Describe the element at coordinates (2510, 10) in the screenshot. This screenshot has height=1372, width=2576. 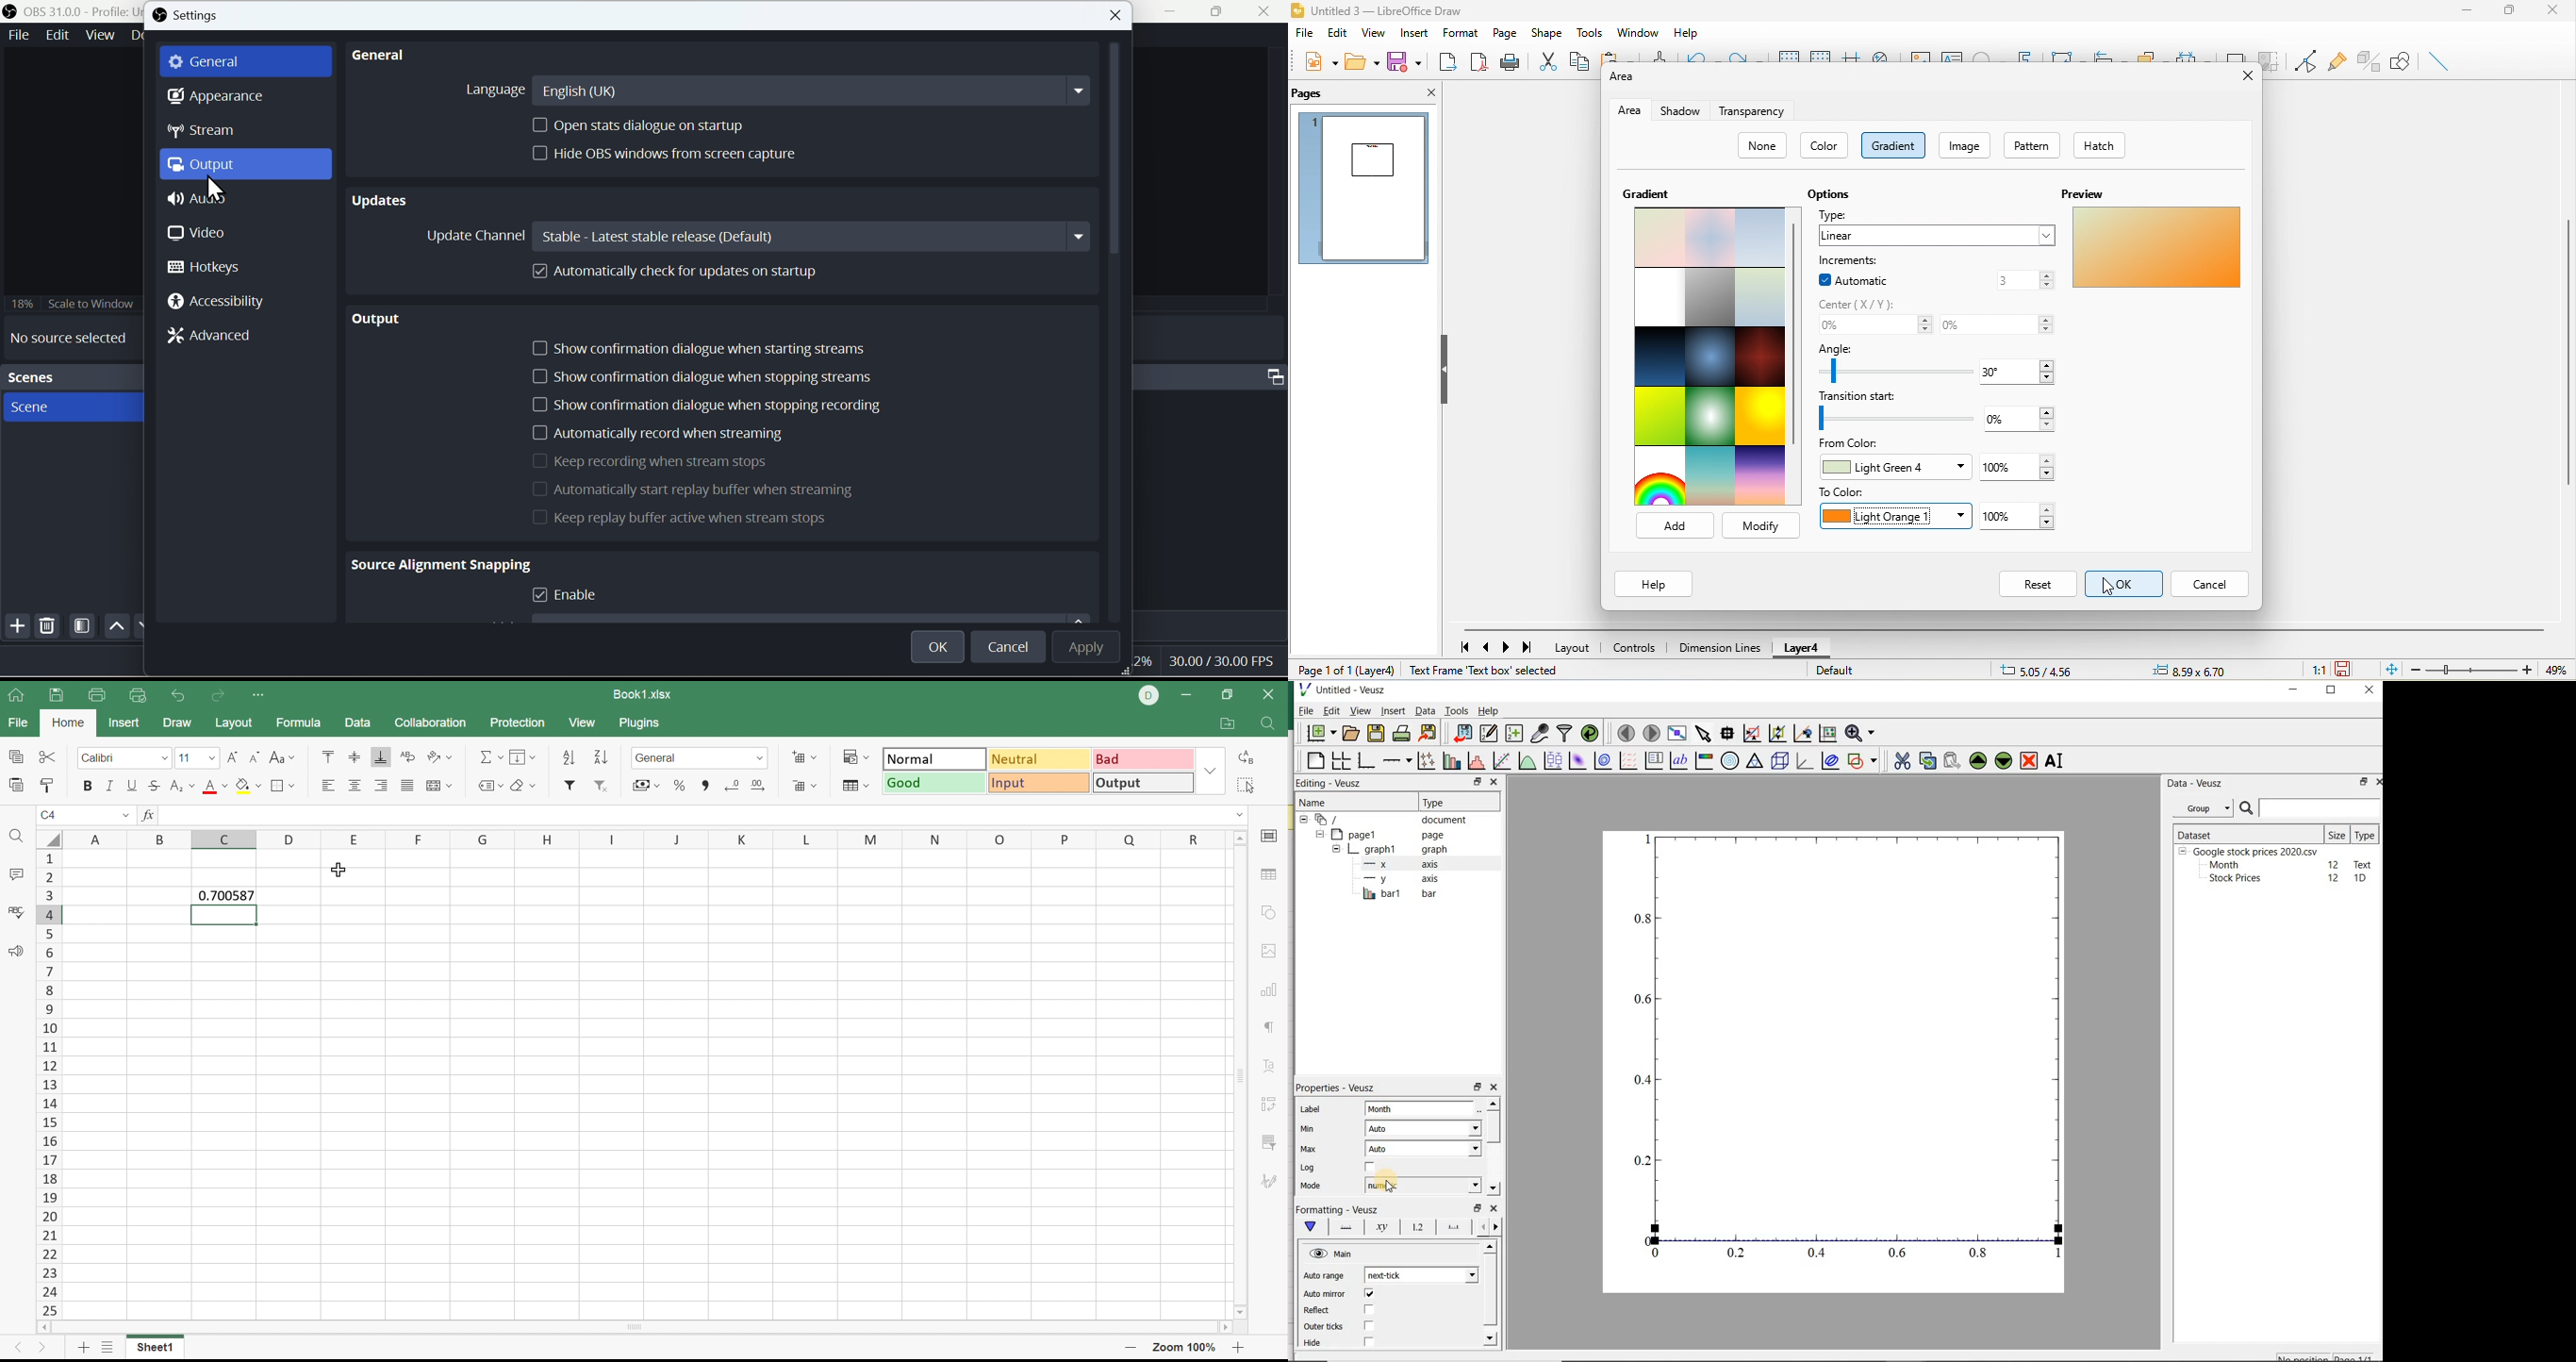
I see `maximize` at that location.